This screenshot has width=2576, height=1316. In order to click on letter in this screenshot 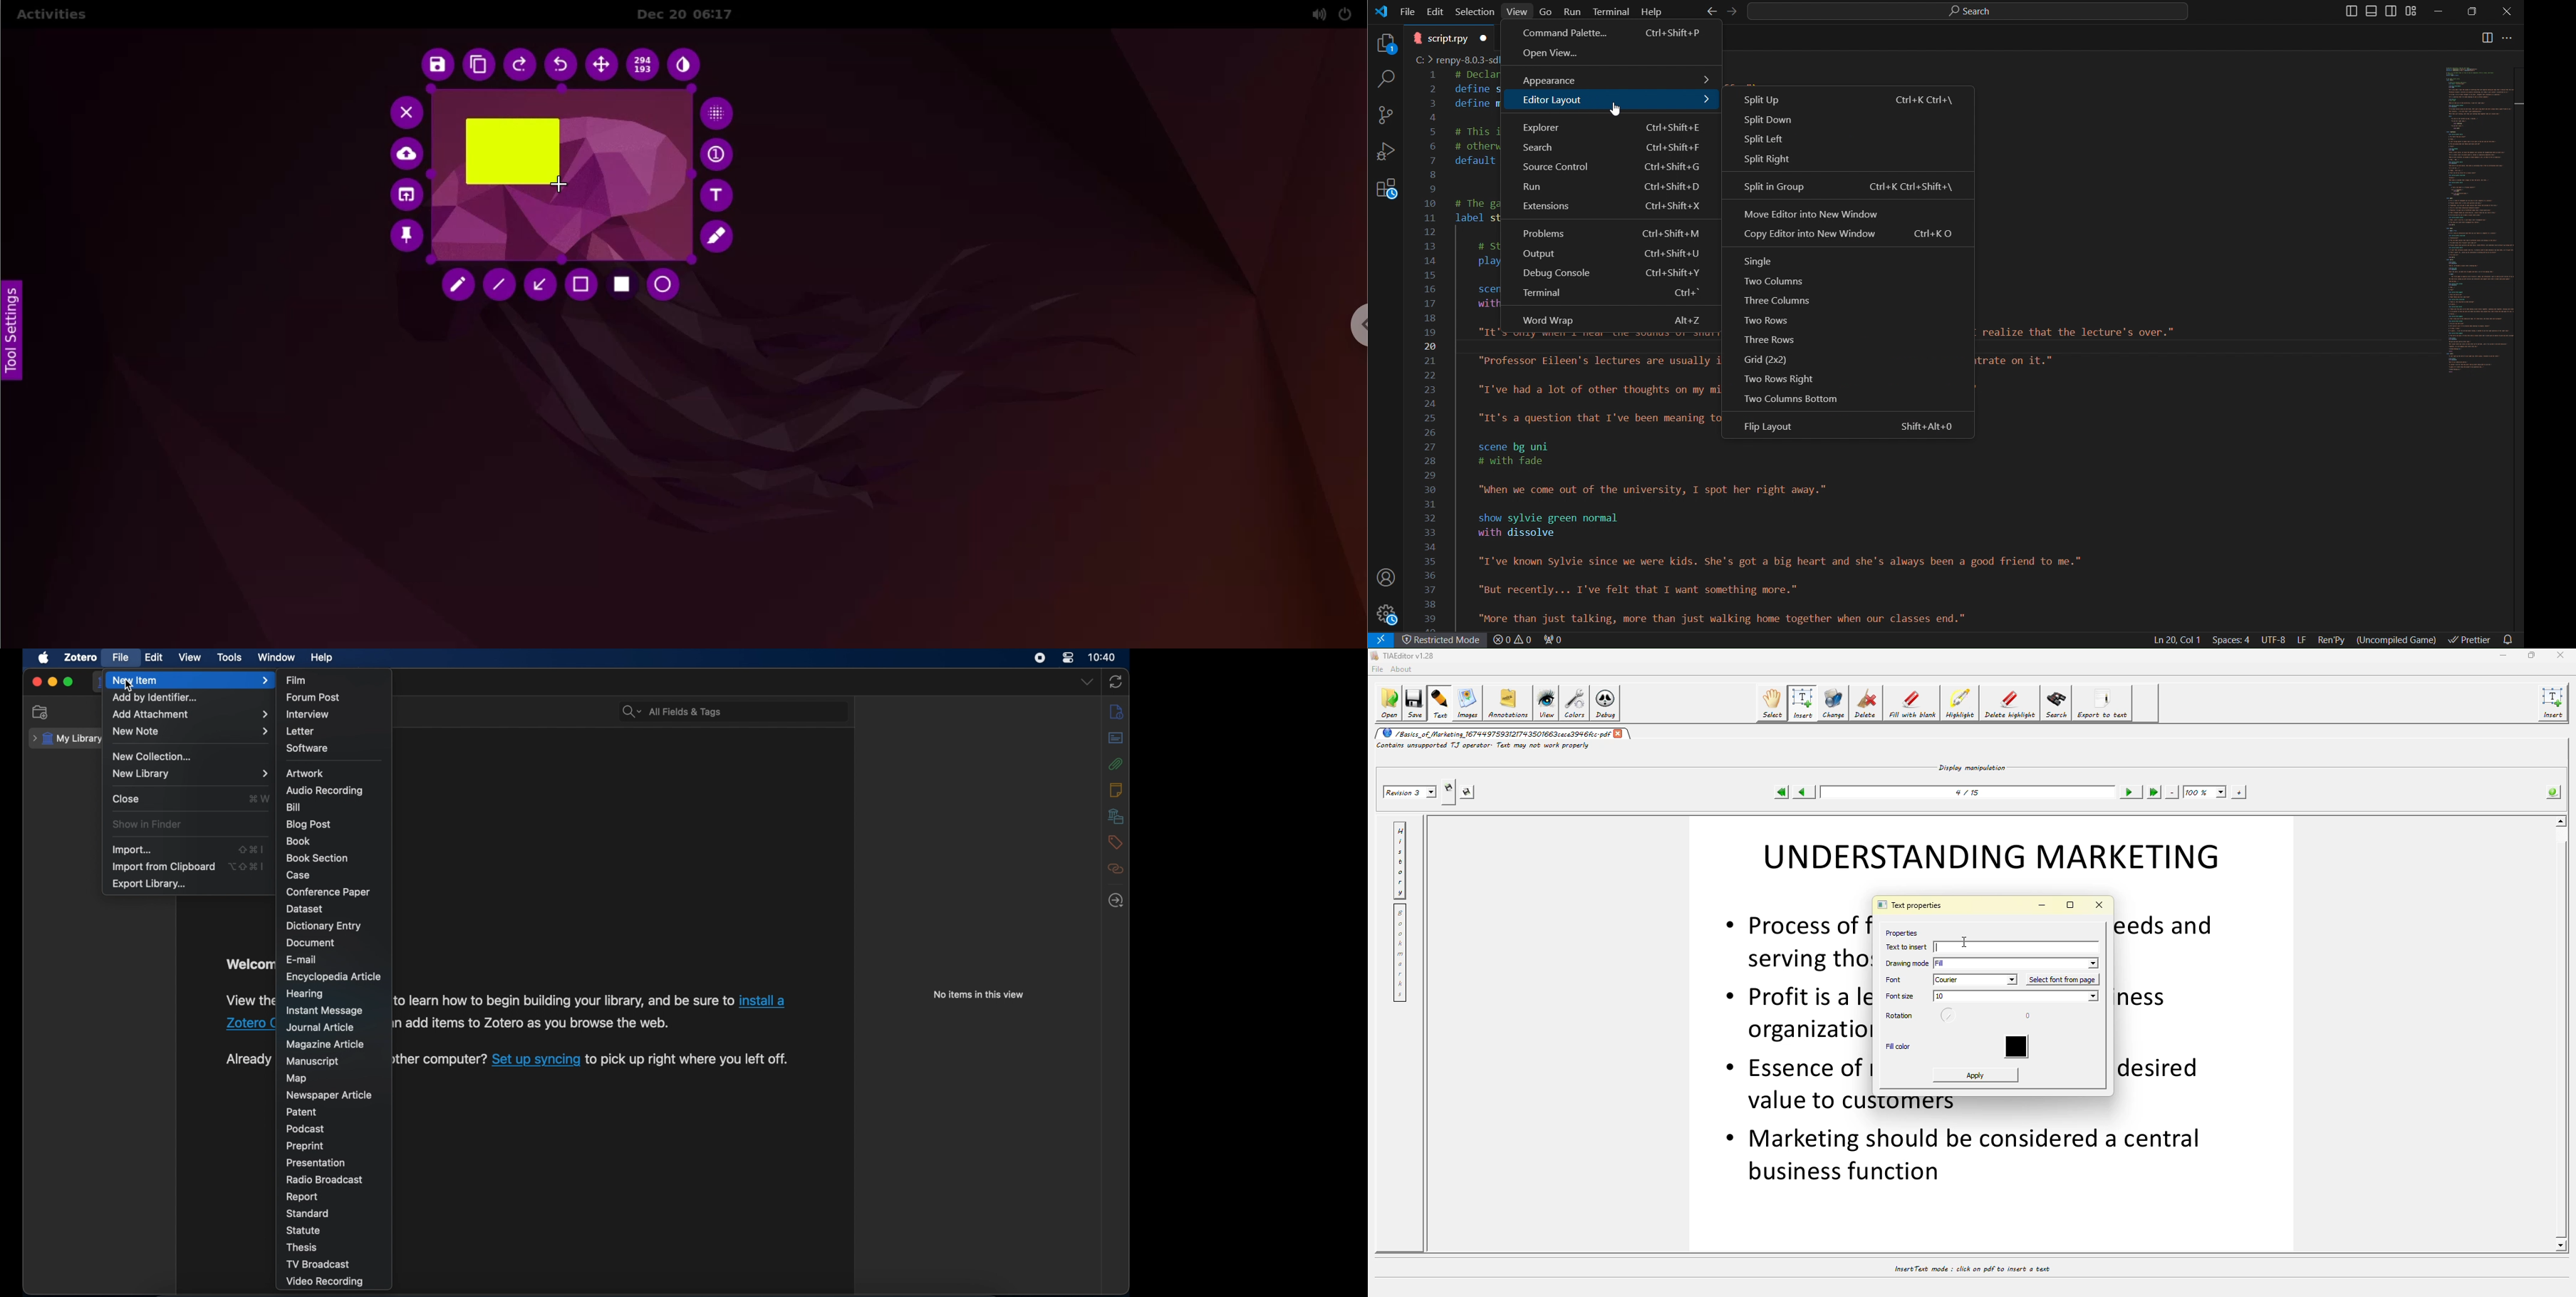, I will do `click(302, 731)`.